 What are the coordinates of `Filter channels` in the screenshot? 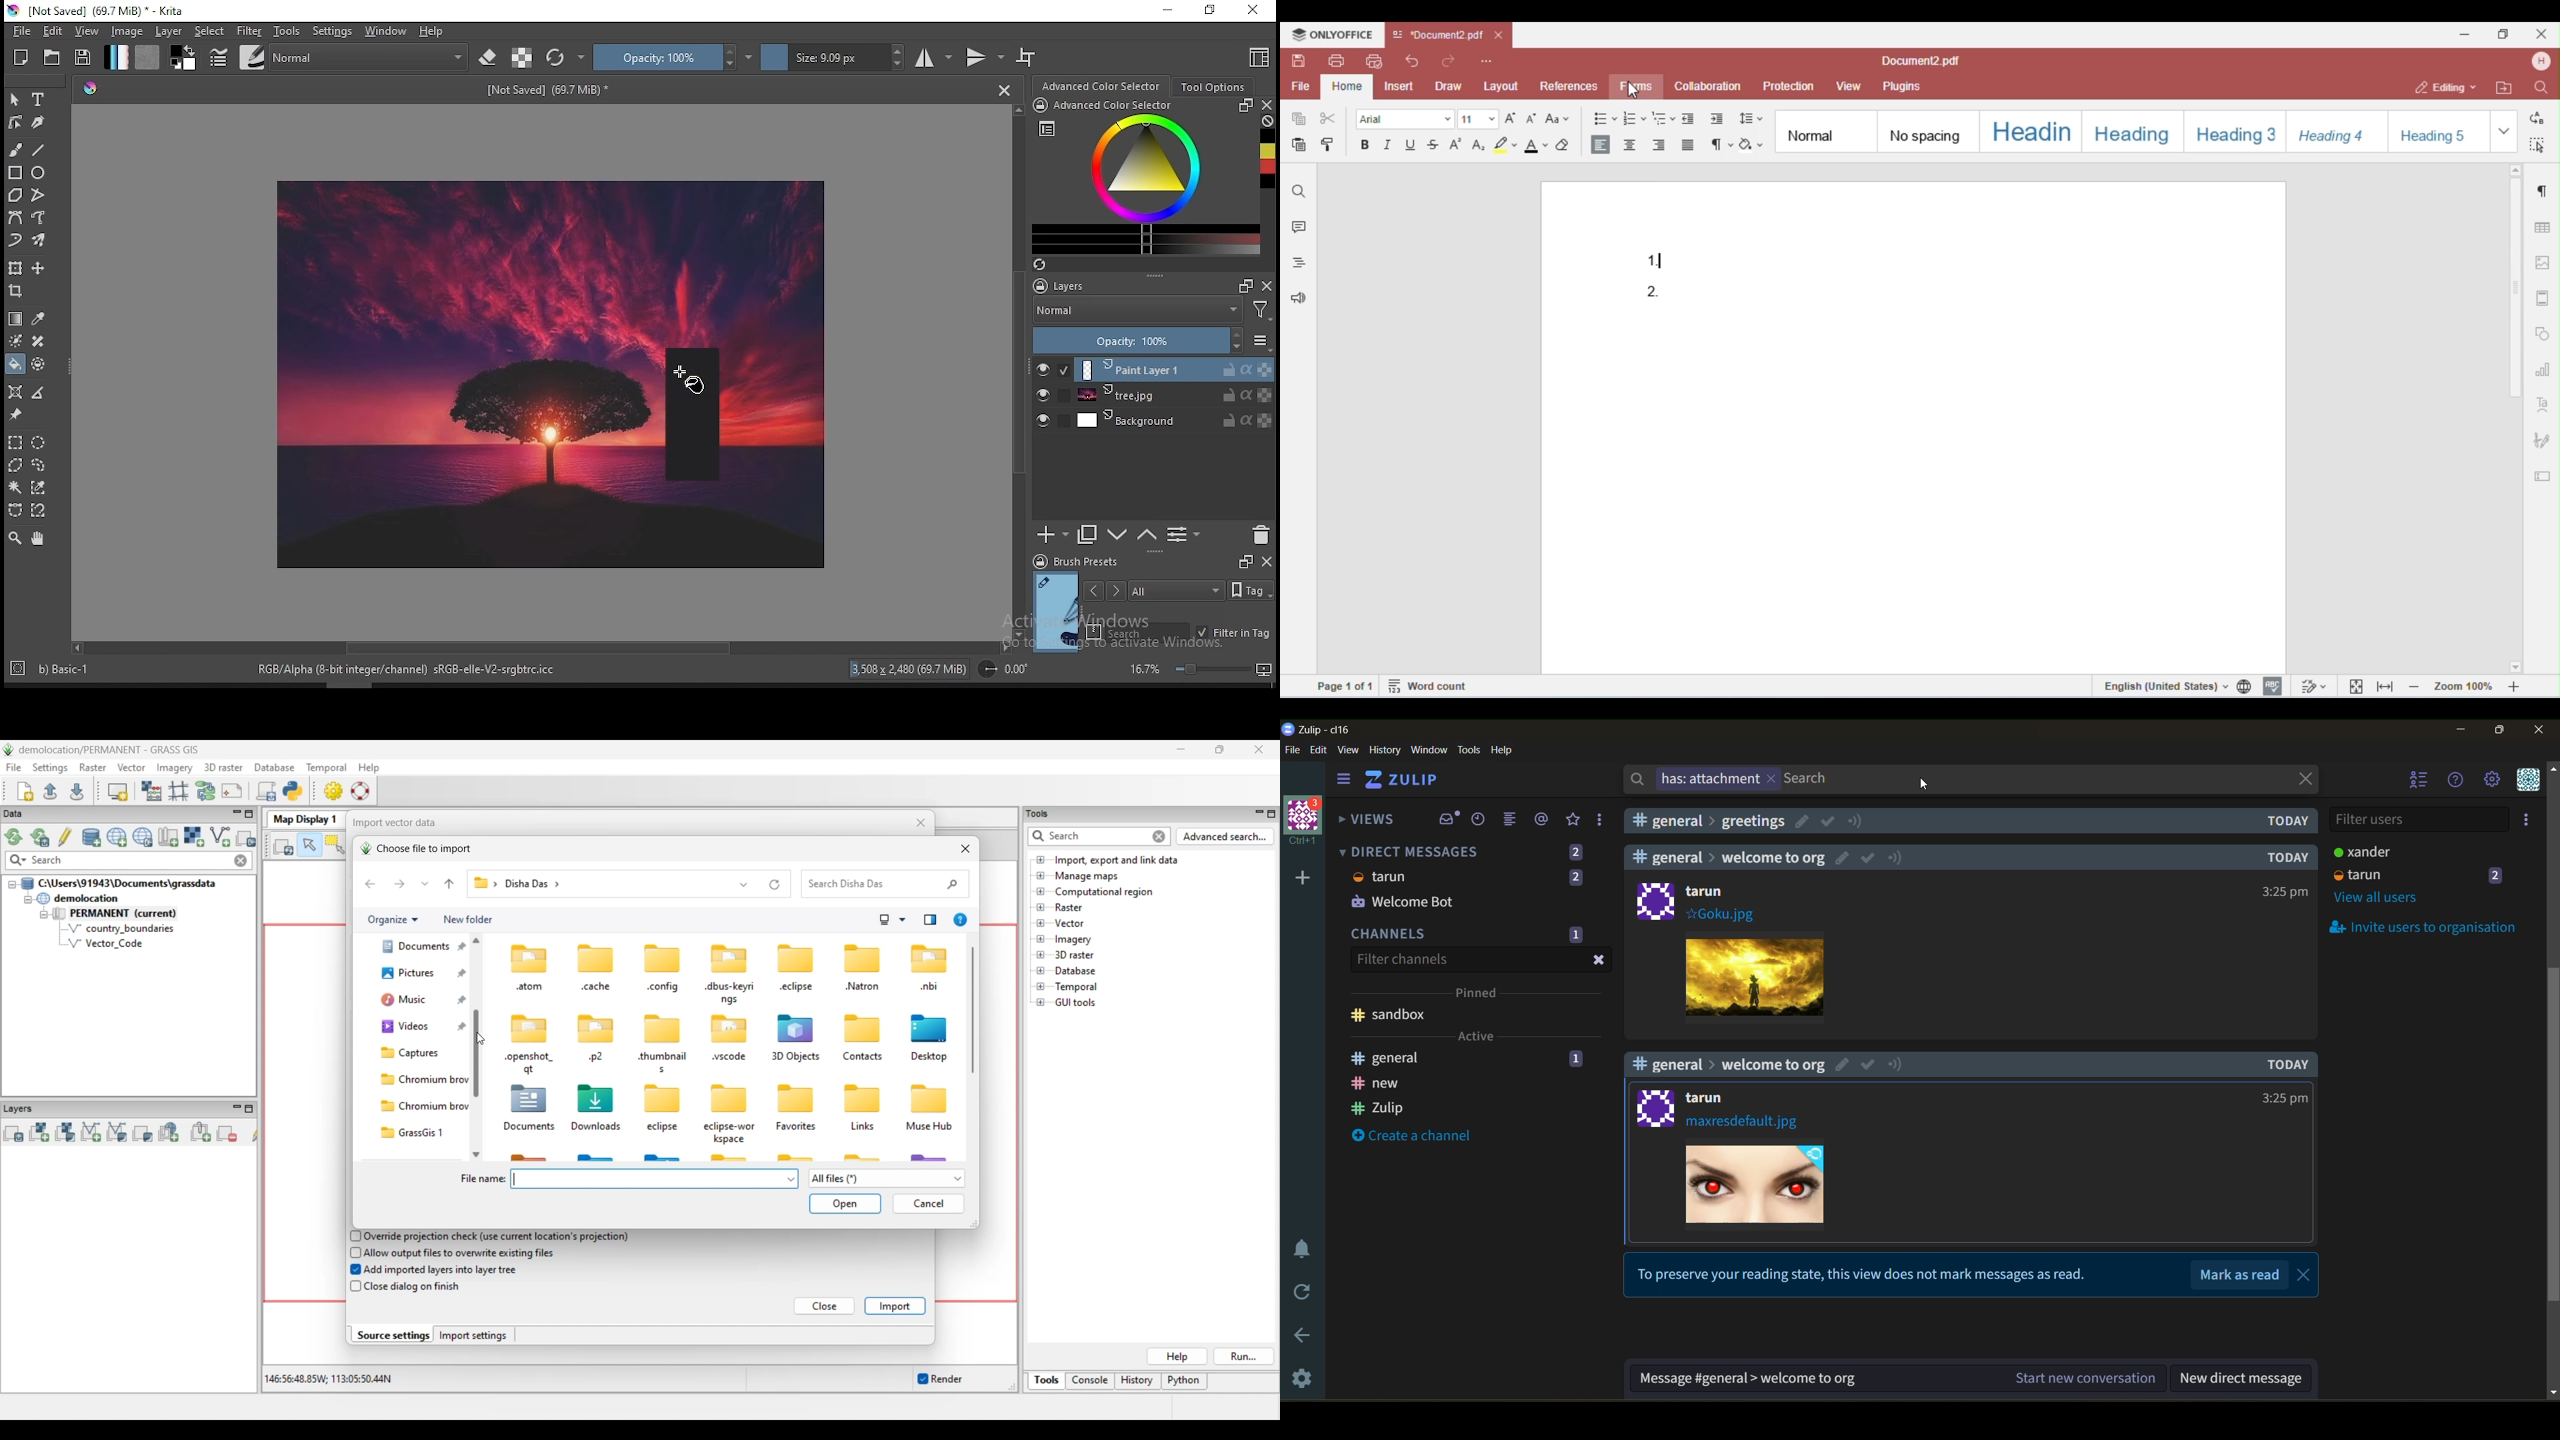 It's located at (1401, 959).